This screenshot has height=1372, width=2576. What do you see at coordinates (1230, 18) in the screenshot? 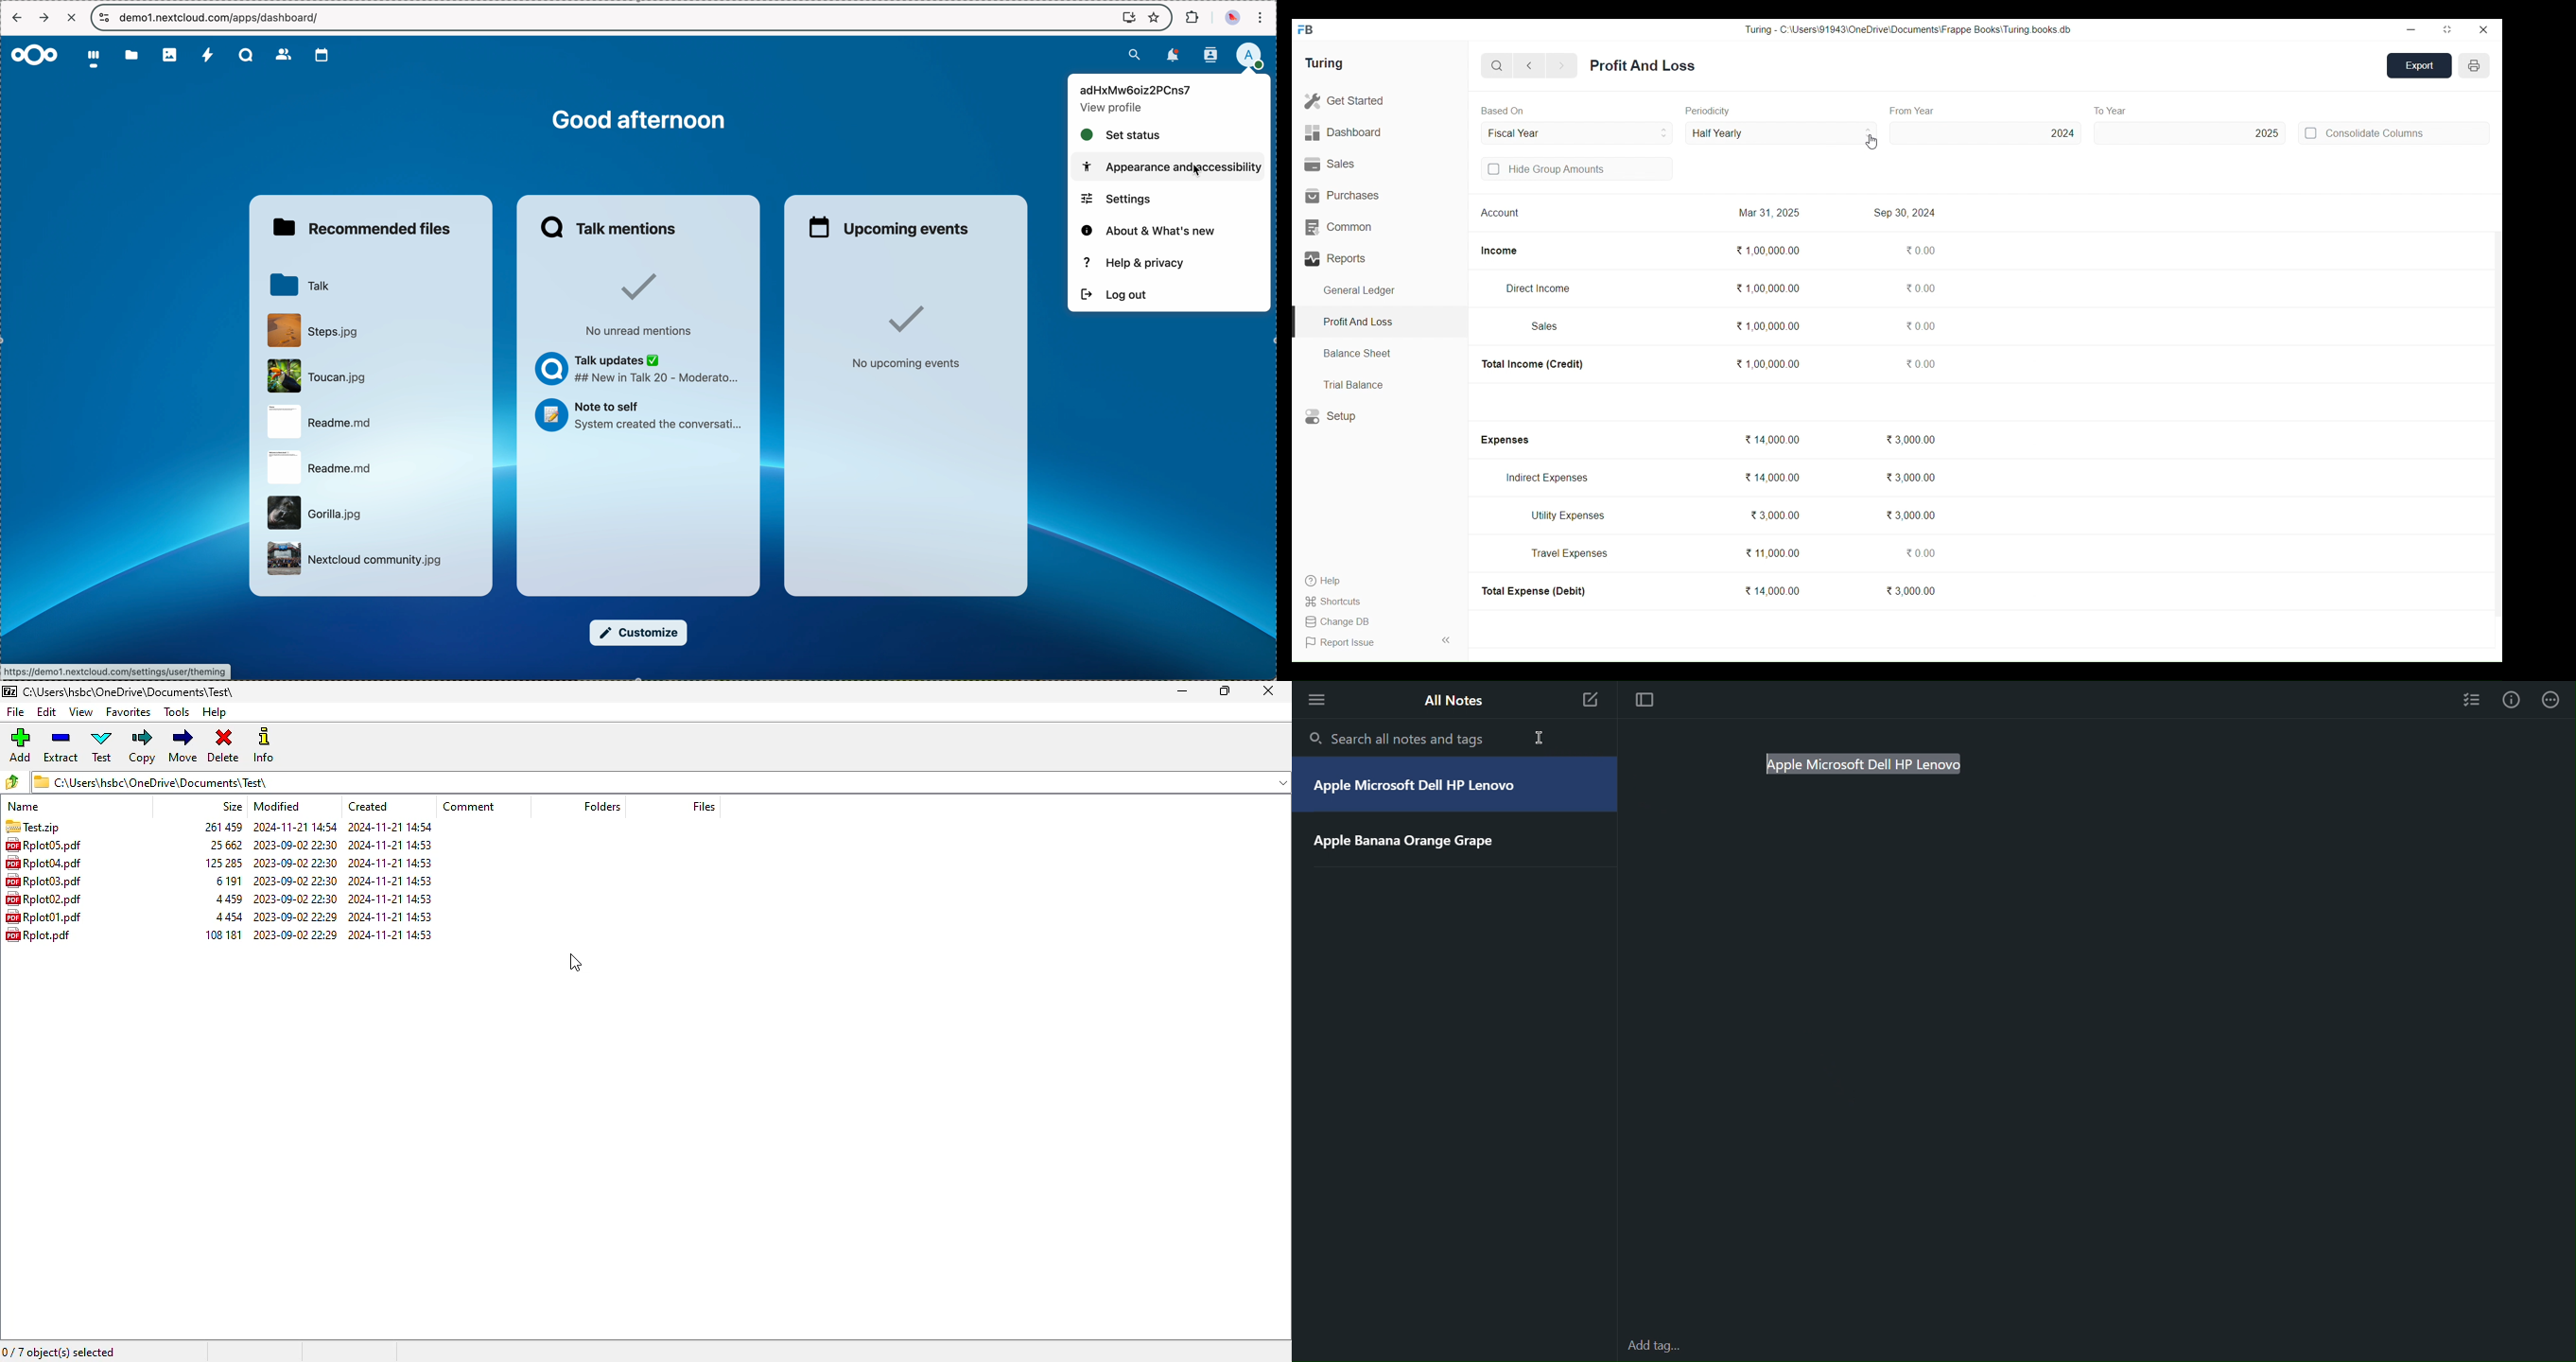
I see `profile picture` at bounding box center [1230, 18].